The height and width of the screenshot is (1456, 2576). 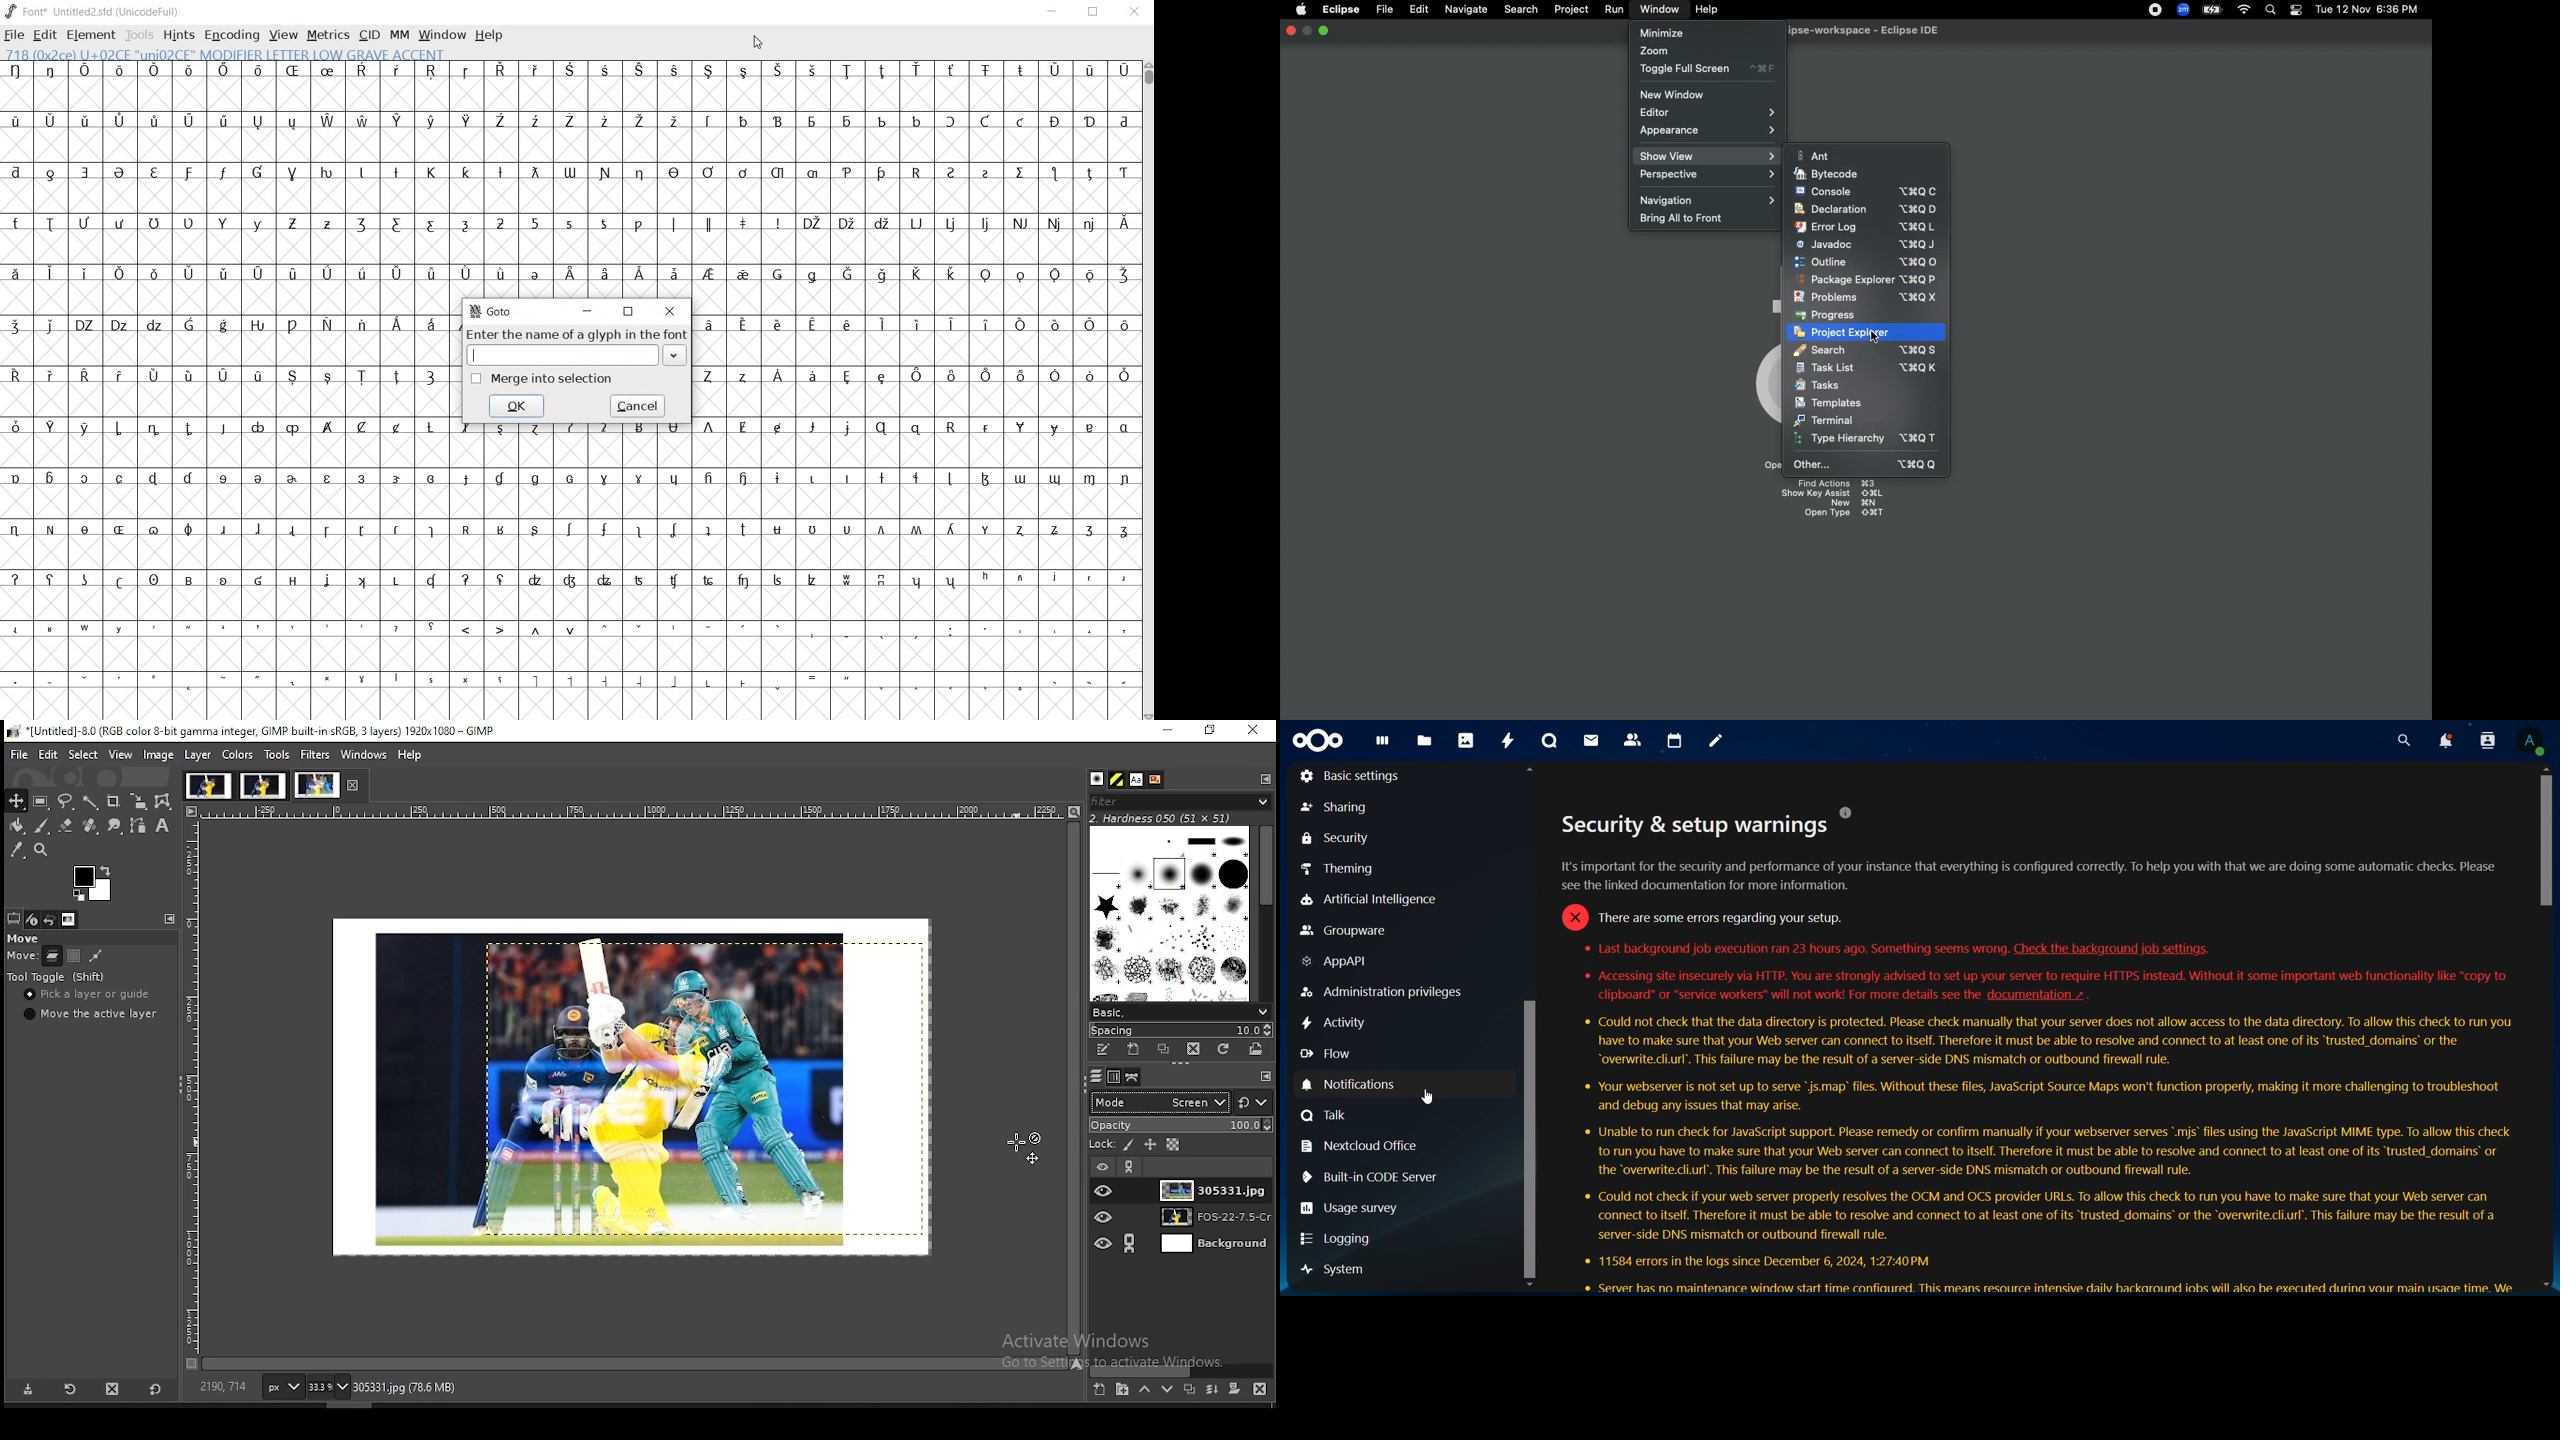 I want to click on restore, so click(x=628, y=311).